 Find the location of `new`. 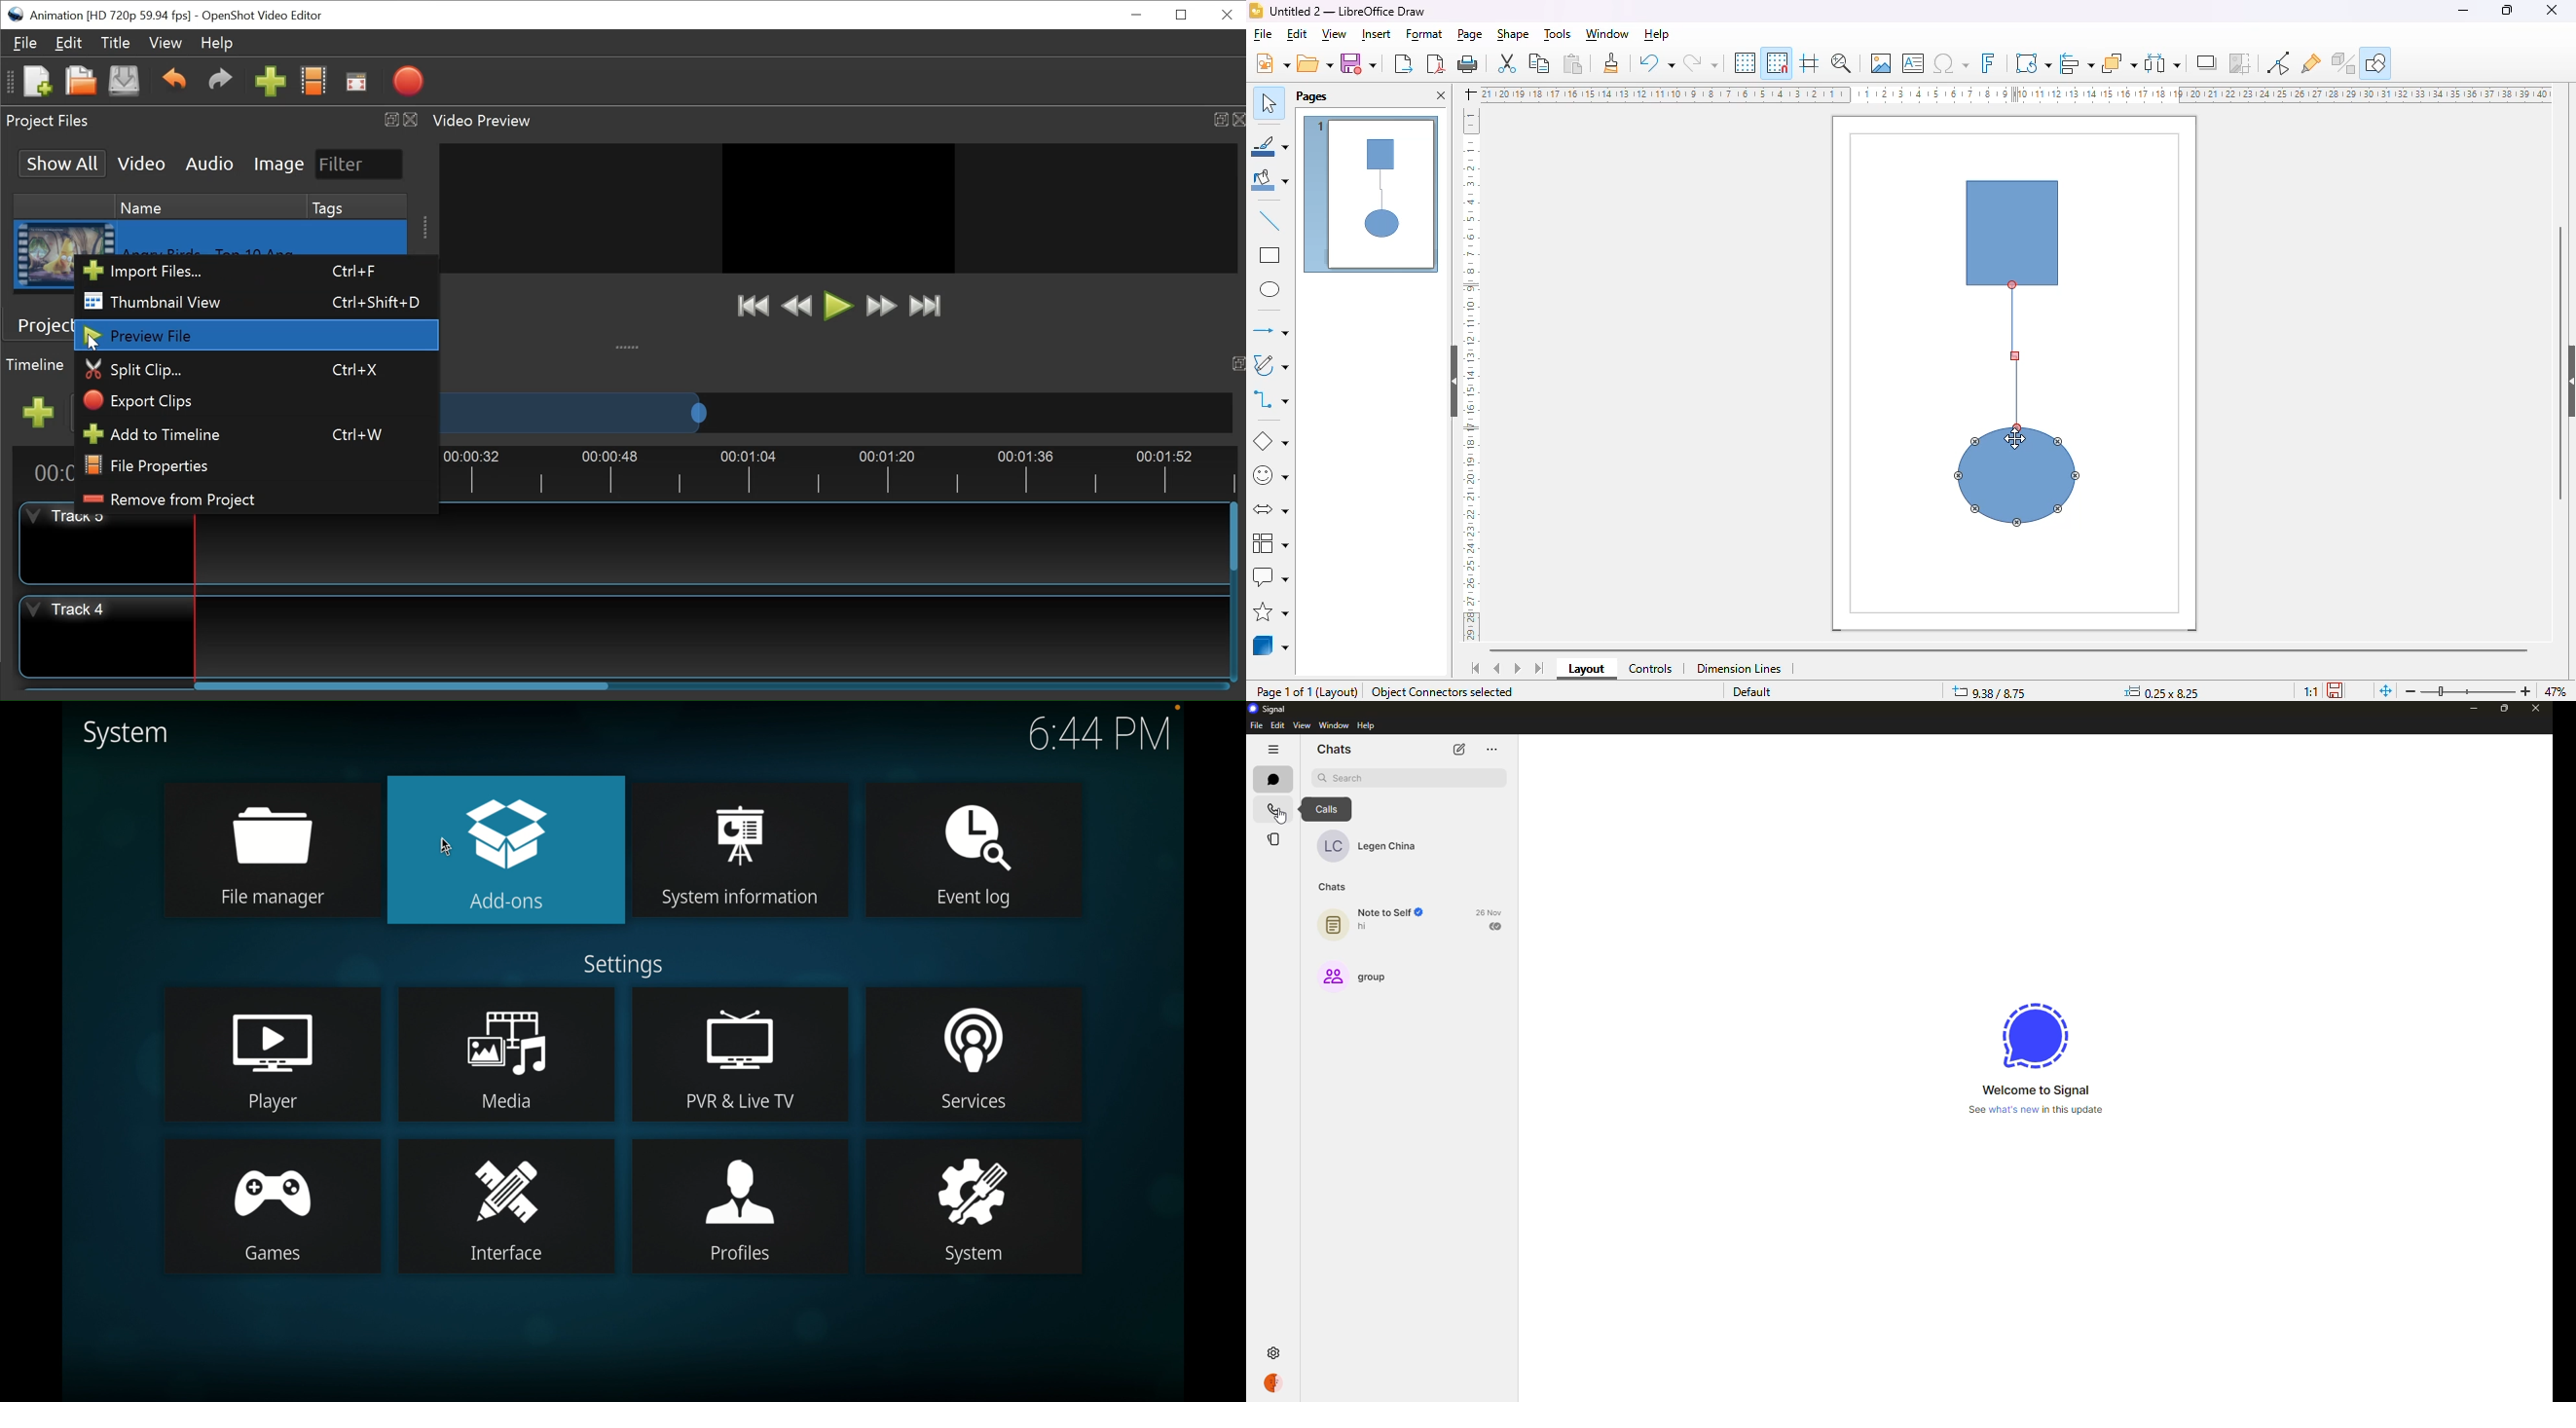

new is located at coordinates (1272, 62).